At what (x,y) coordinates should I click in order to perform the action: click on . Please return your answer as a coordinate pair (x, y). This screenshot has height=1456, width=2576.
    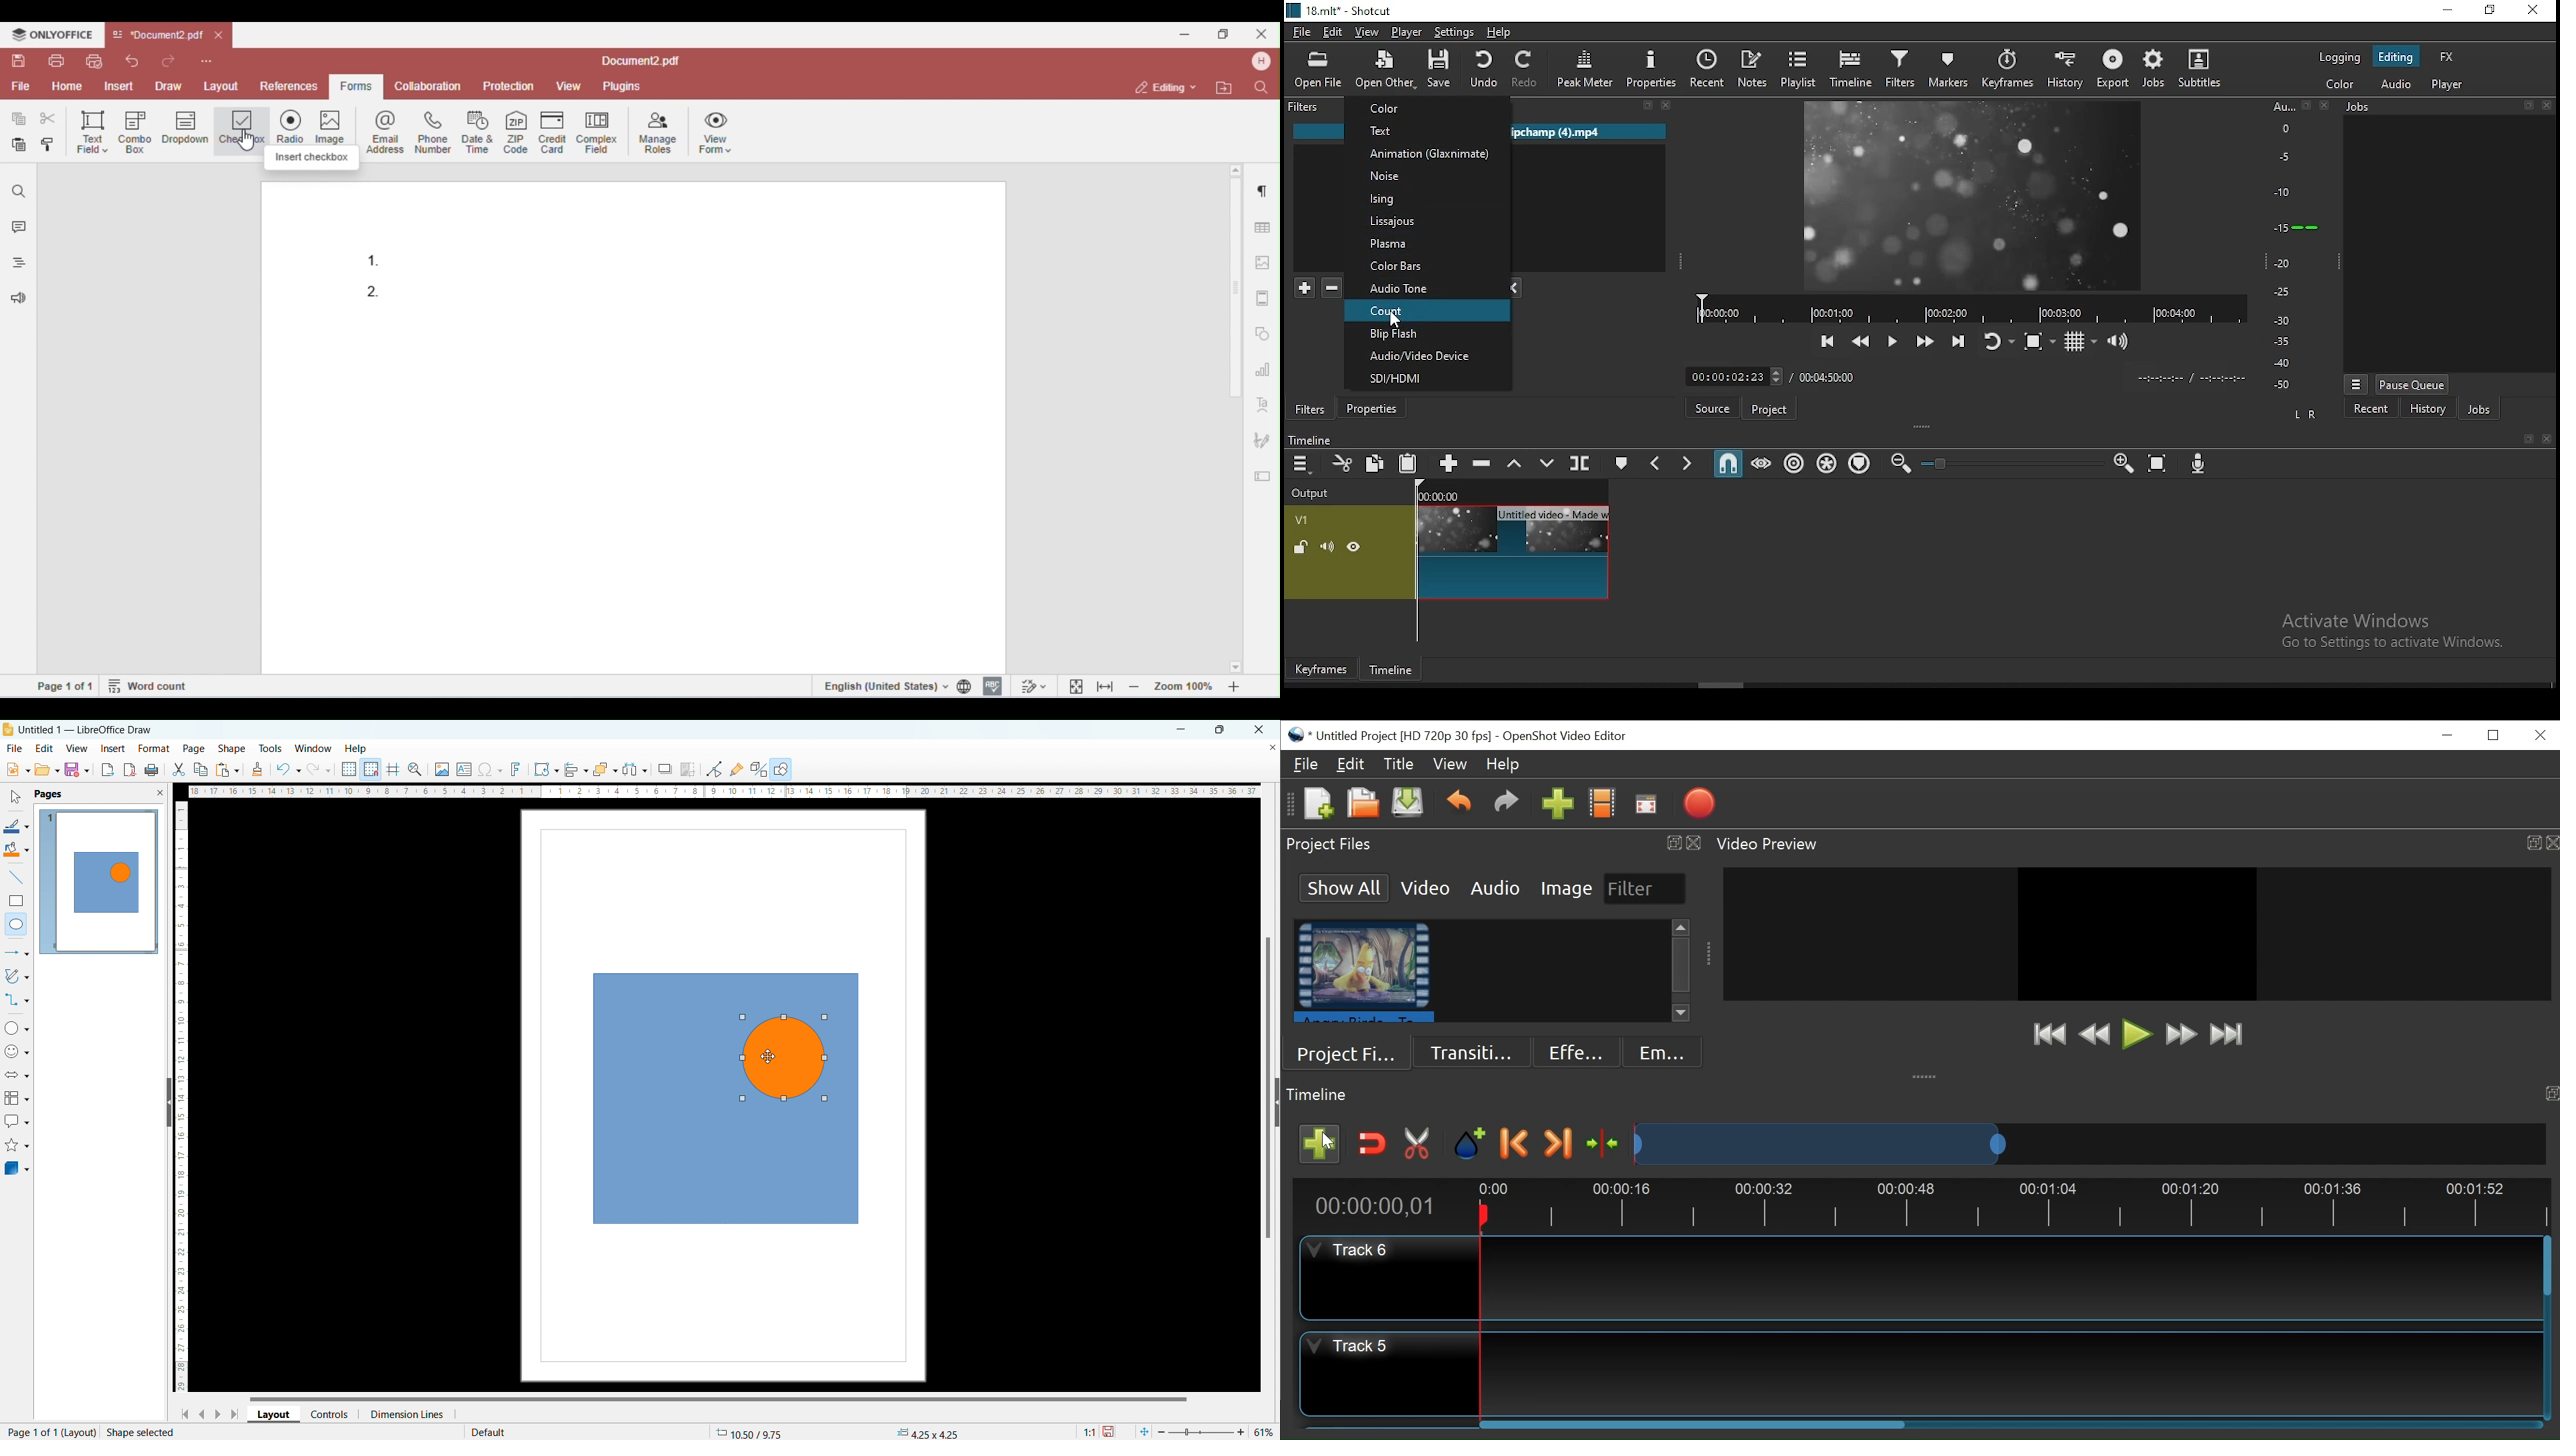
    Looking at the image, I should click on (1373, 408).